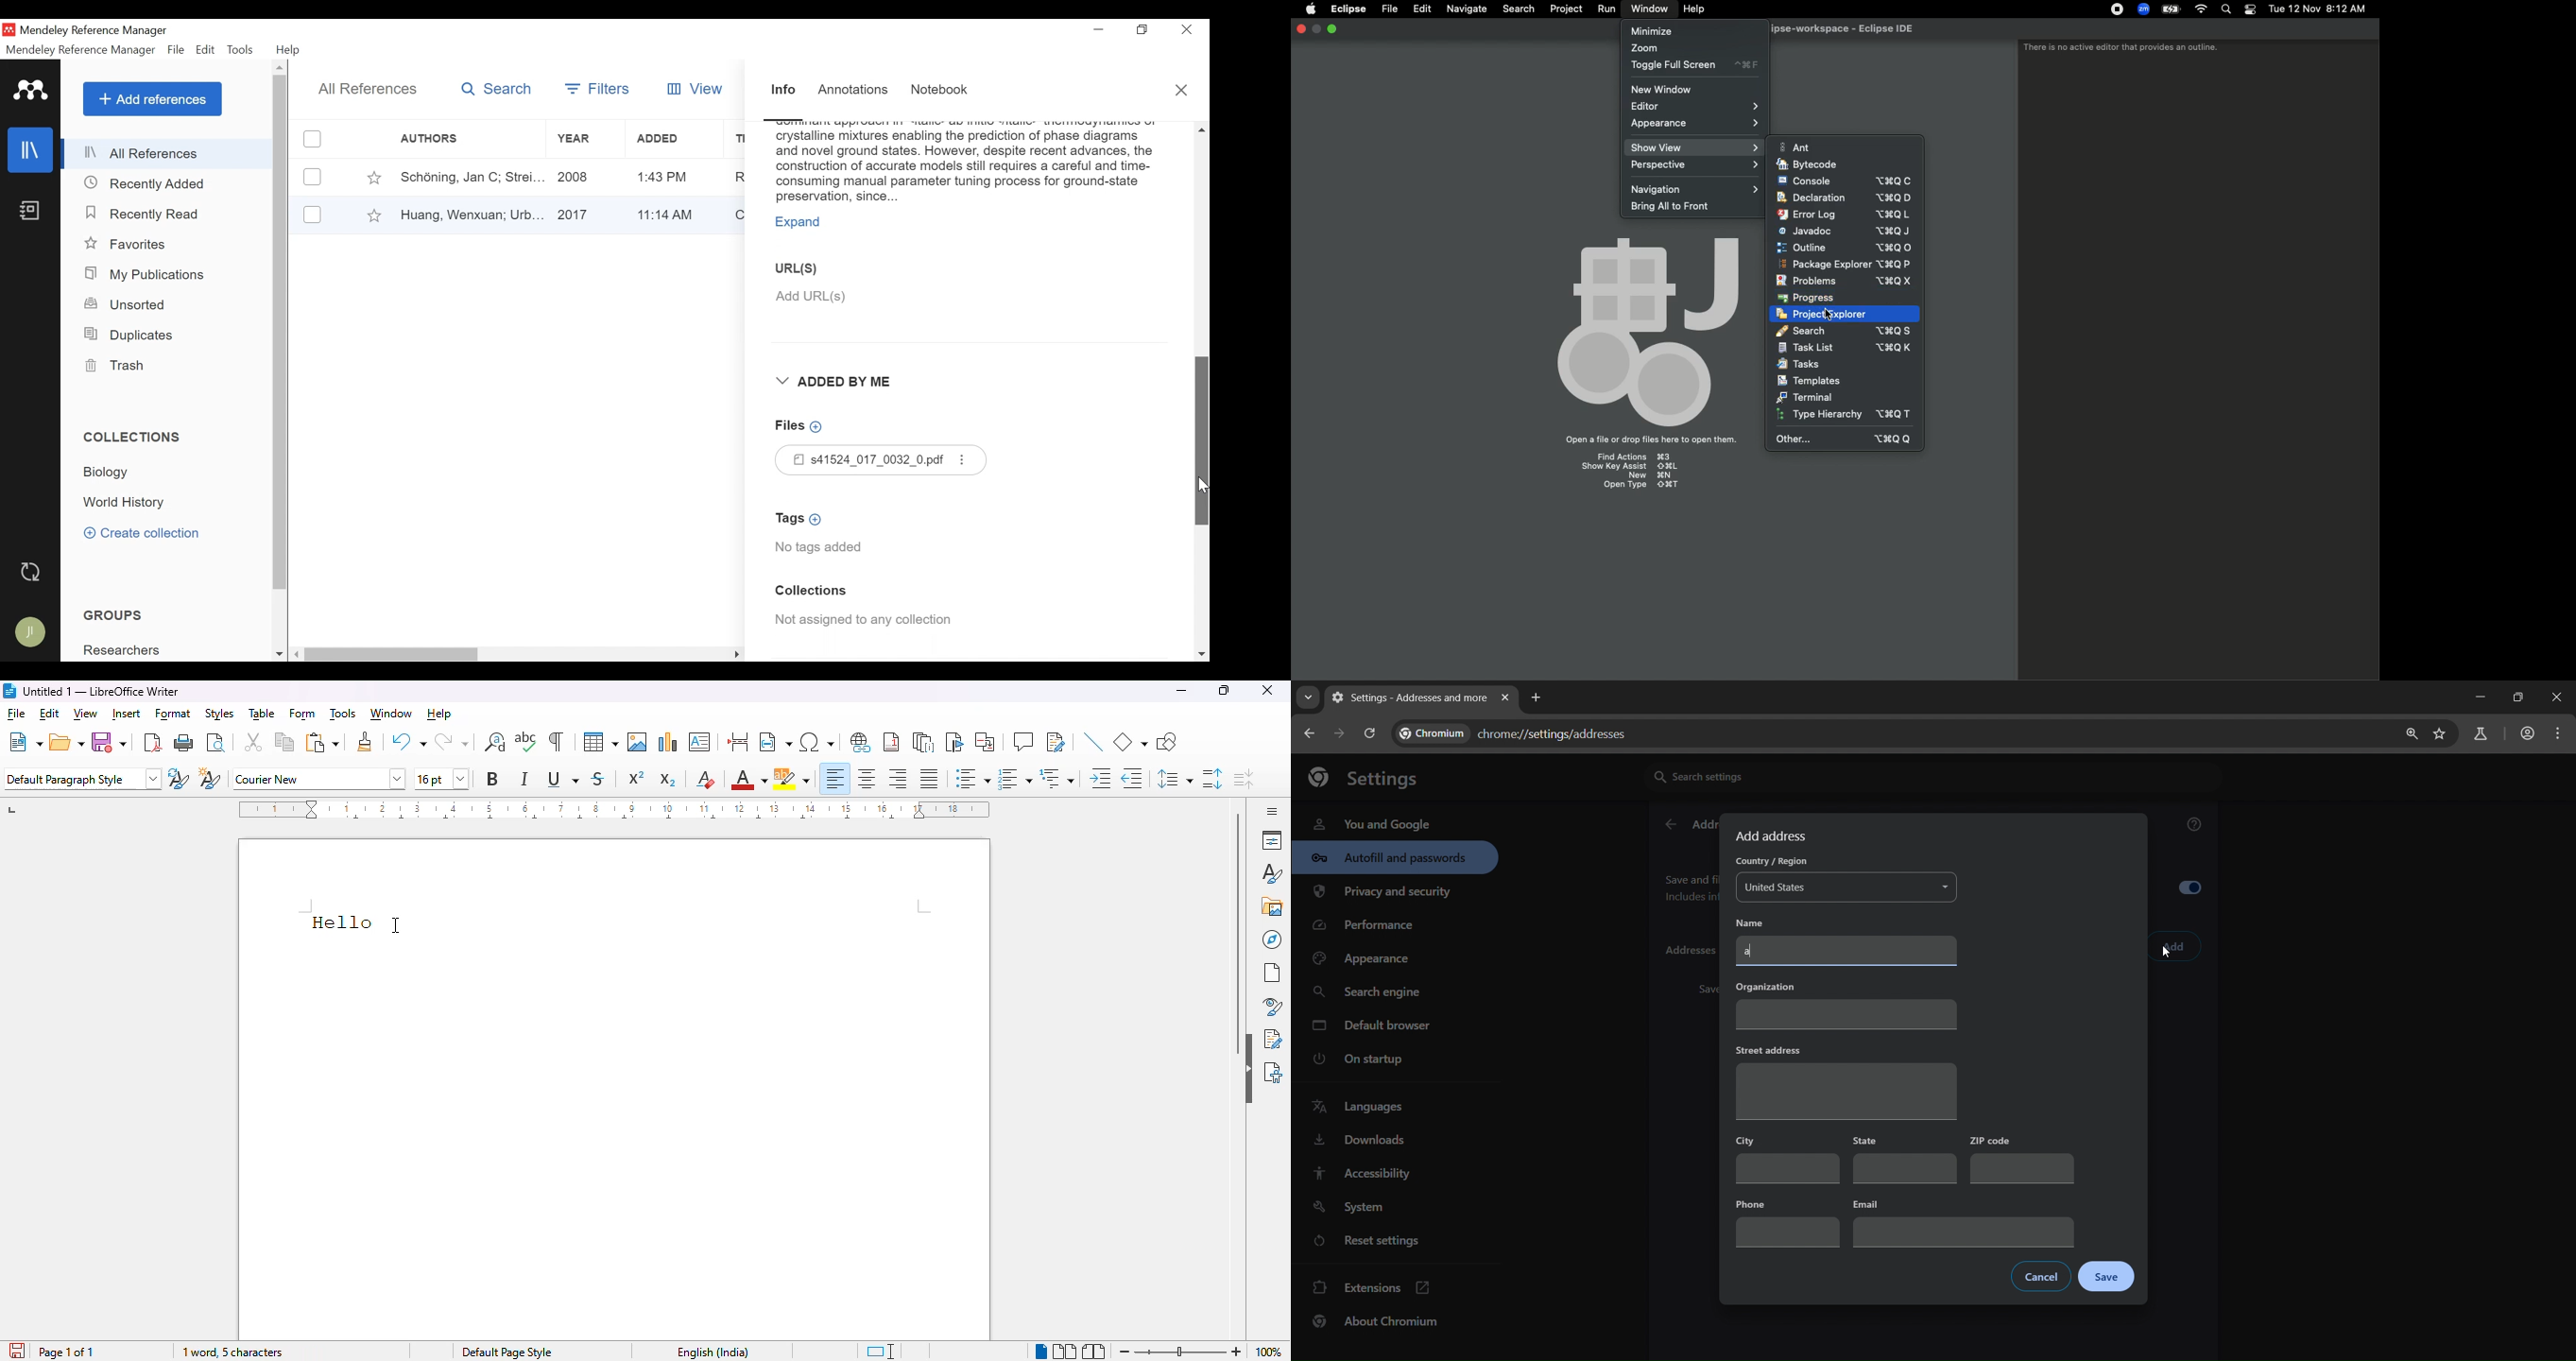 This screenshot has height=1372, width=2576. Describe the element at coordinates (1202, 485) in the screenshot. I see `Cursor` at that location.